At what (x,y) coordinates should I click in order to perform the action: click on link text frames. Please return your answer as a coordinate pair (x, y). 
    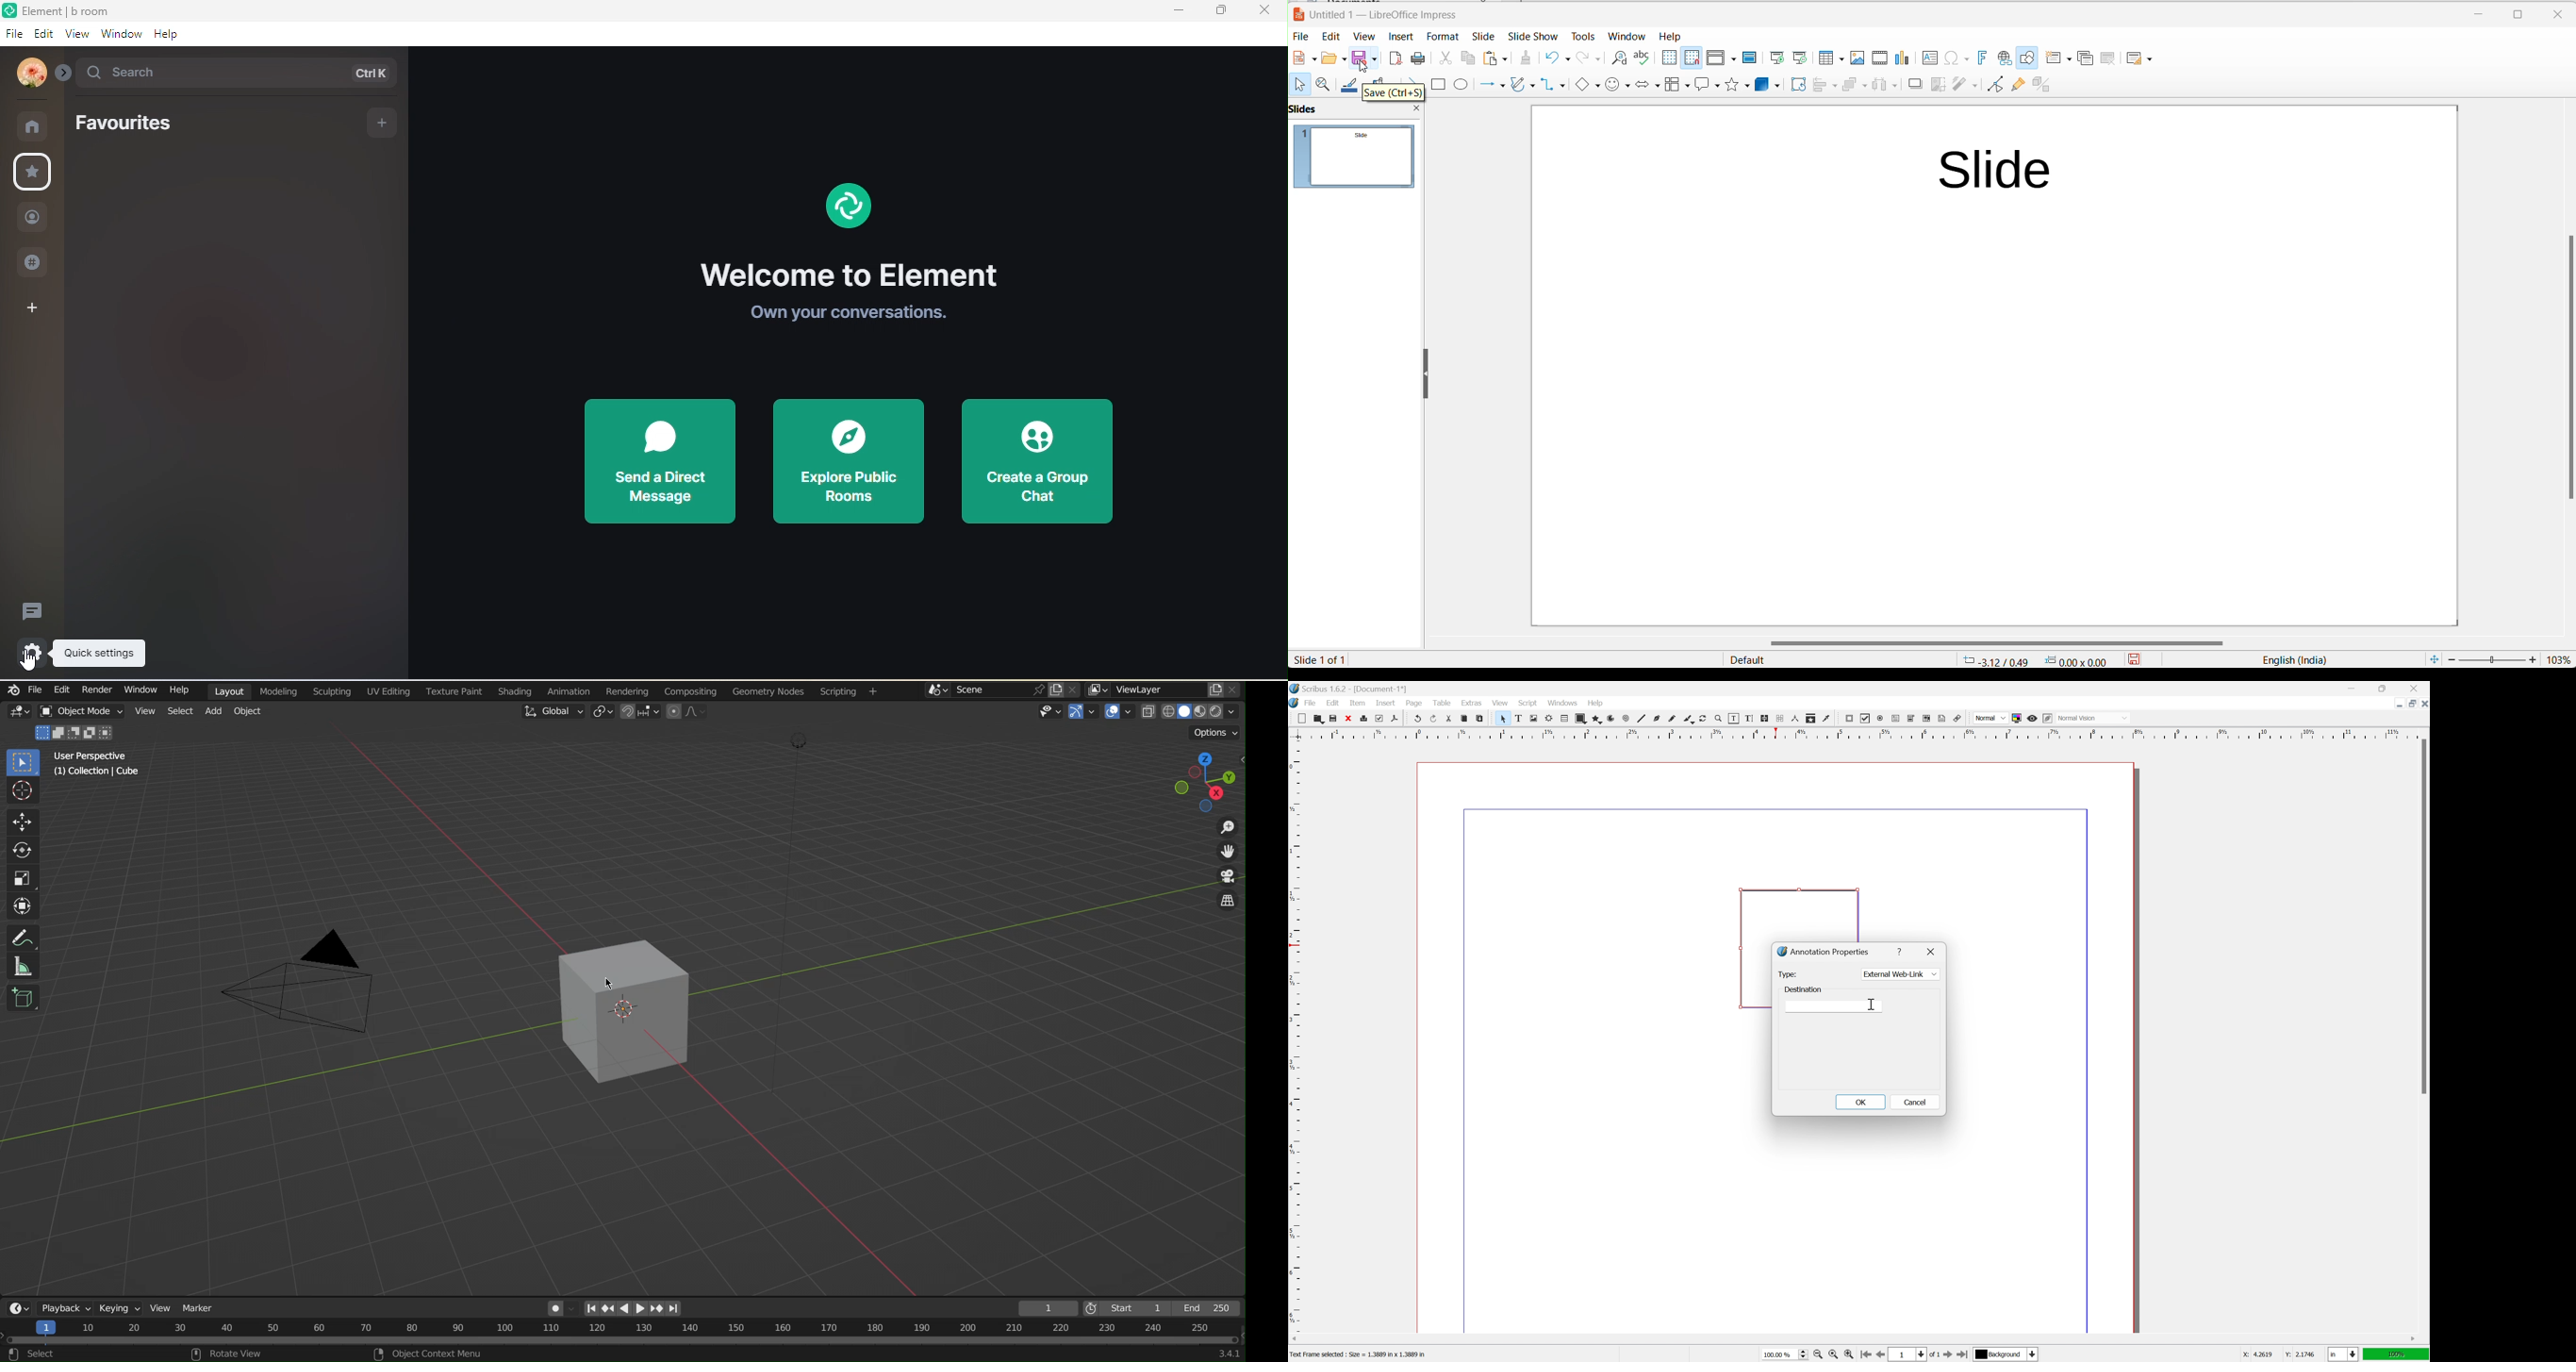
    Looking at the image, I should click on (1765, 718).